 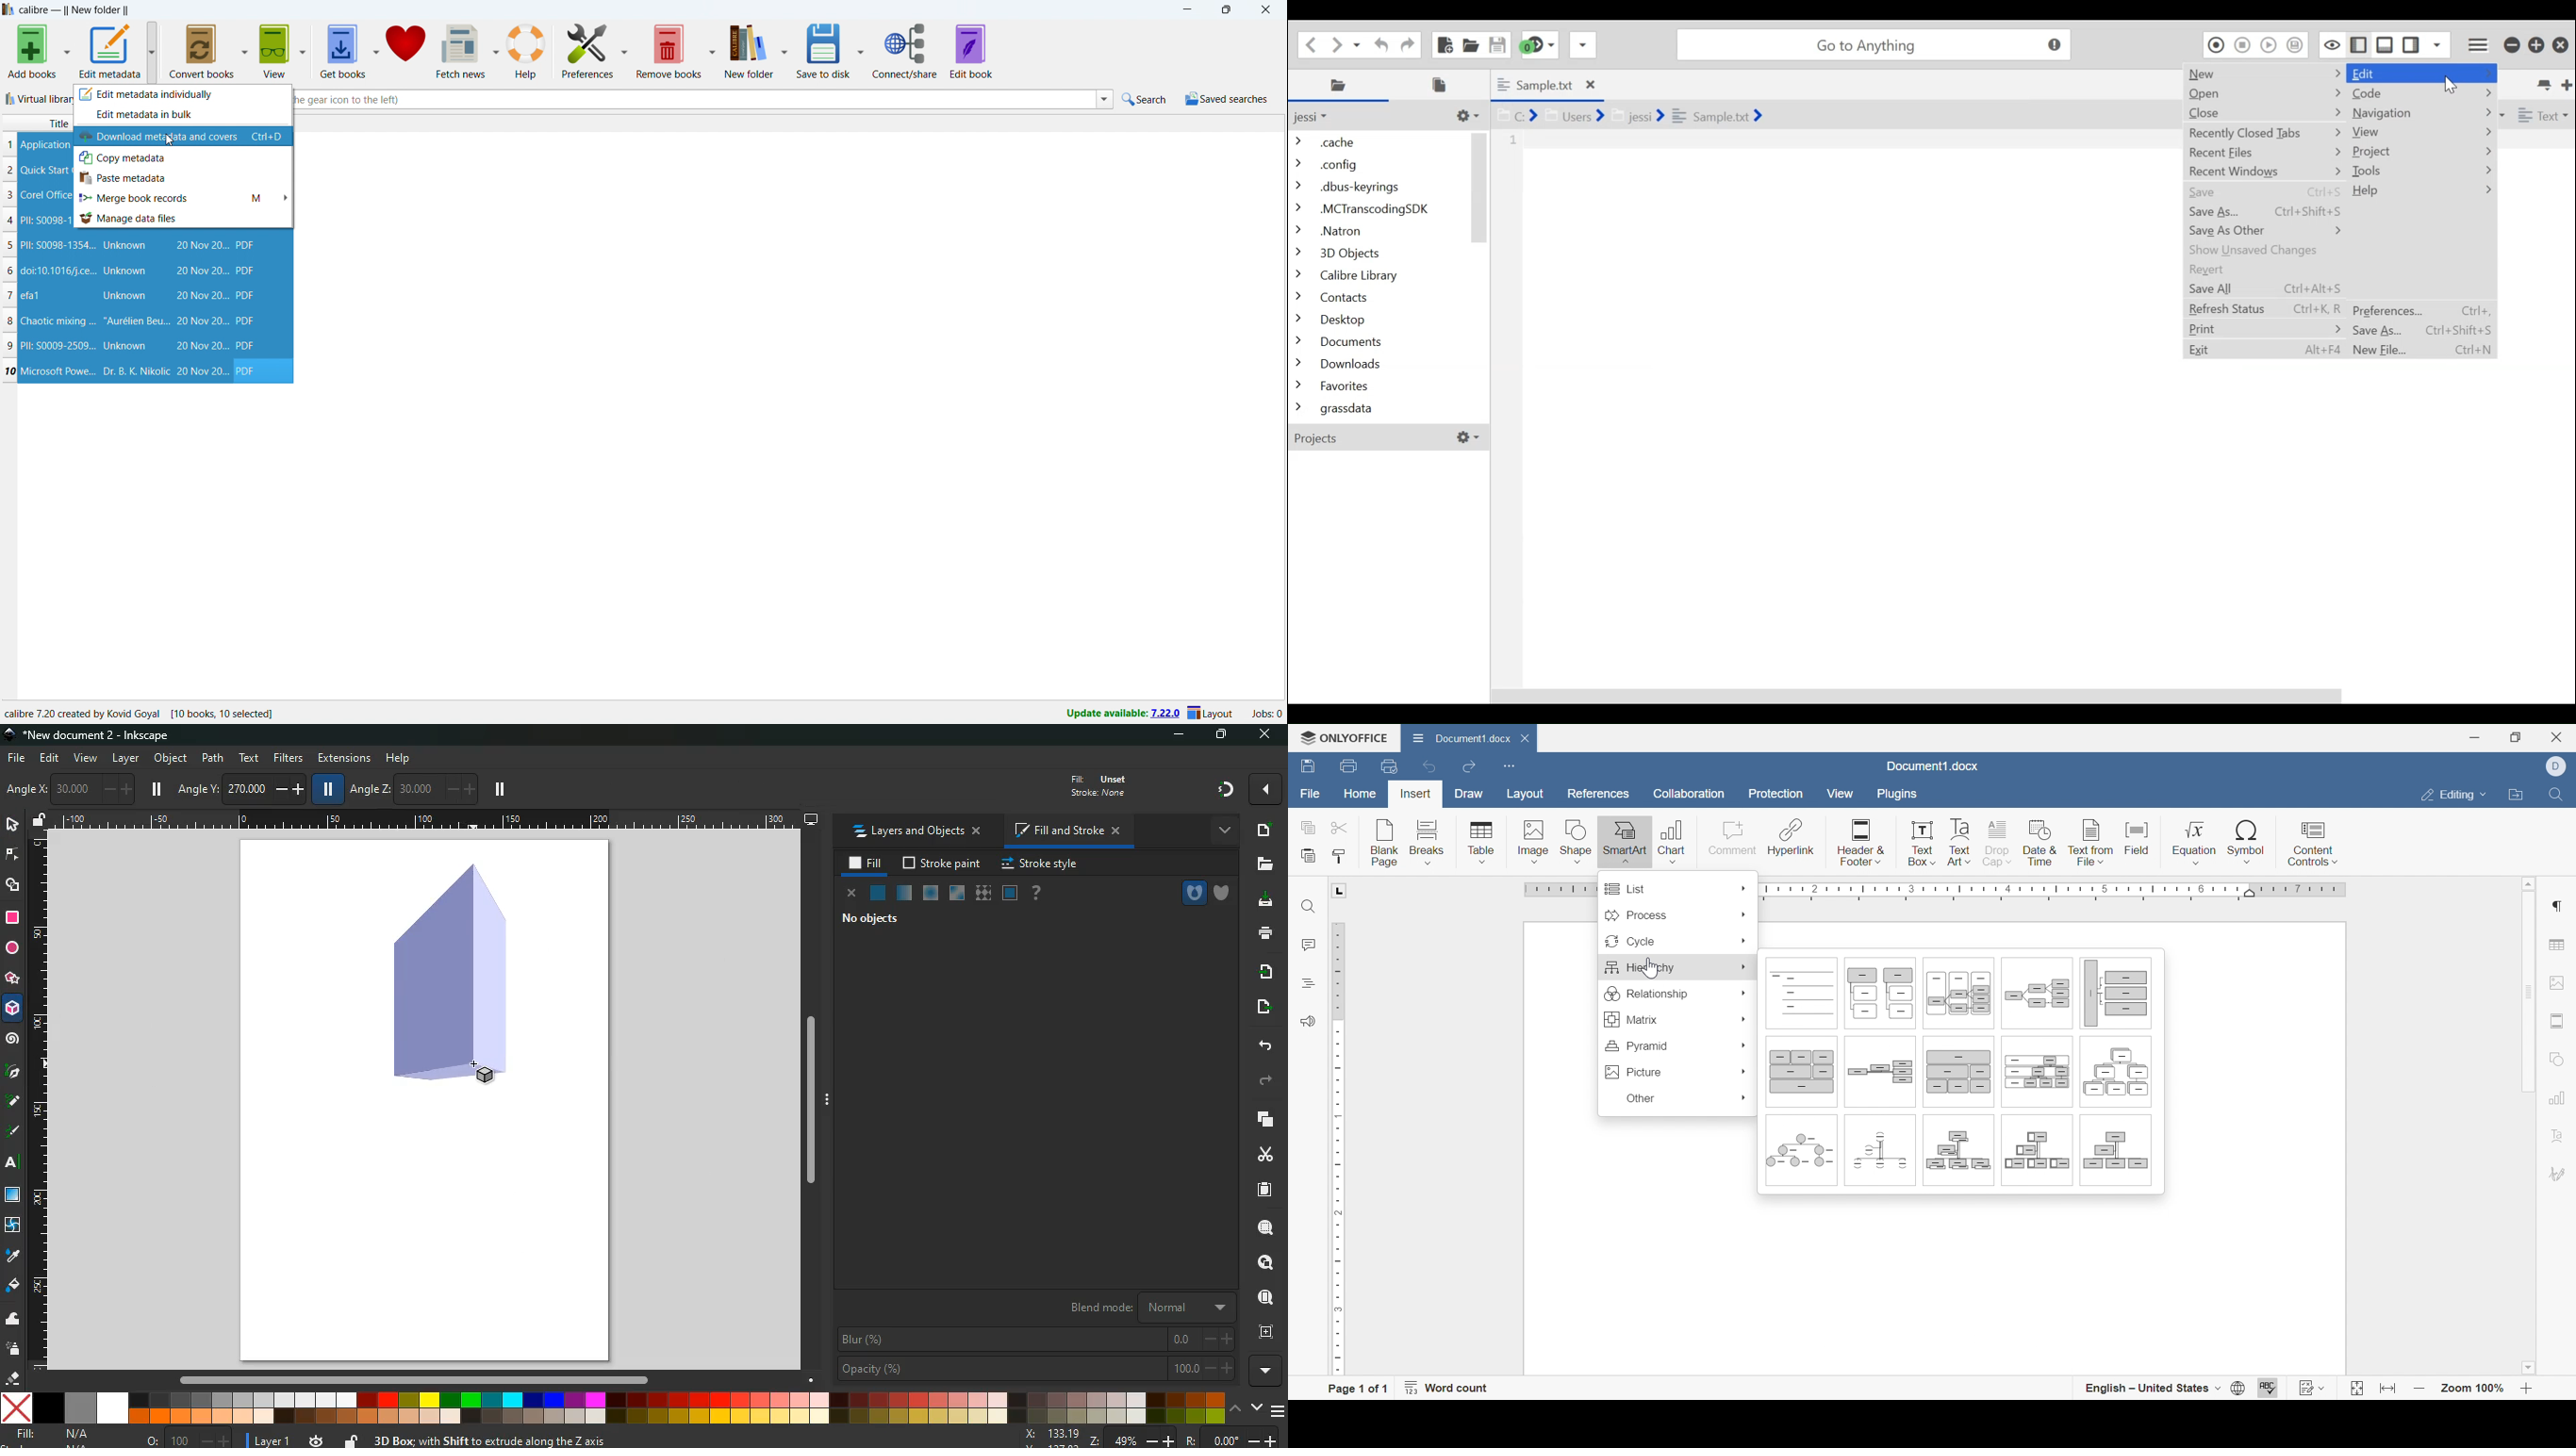 What do you see at coordinates (1744, 1099) in the screenshot?
I see `More` at bounding box center [1744, 1099].